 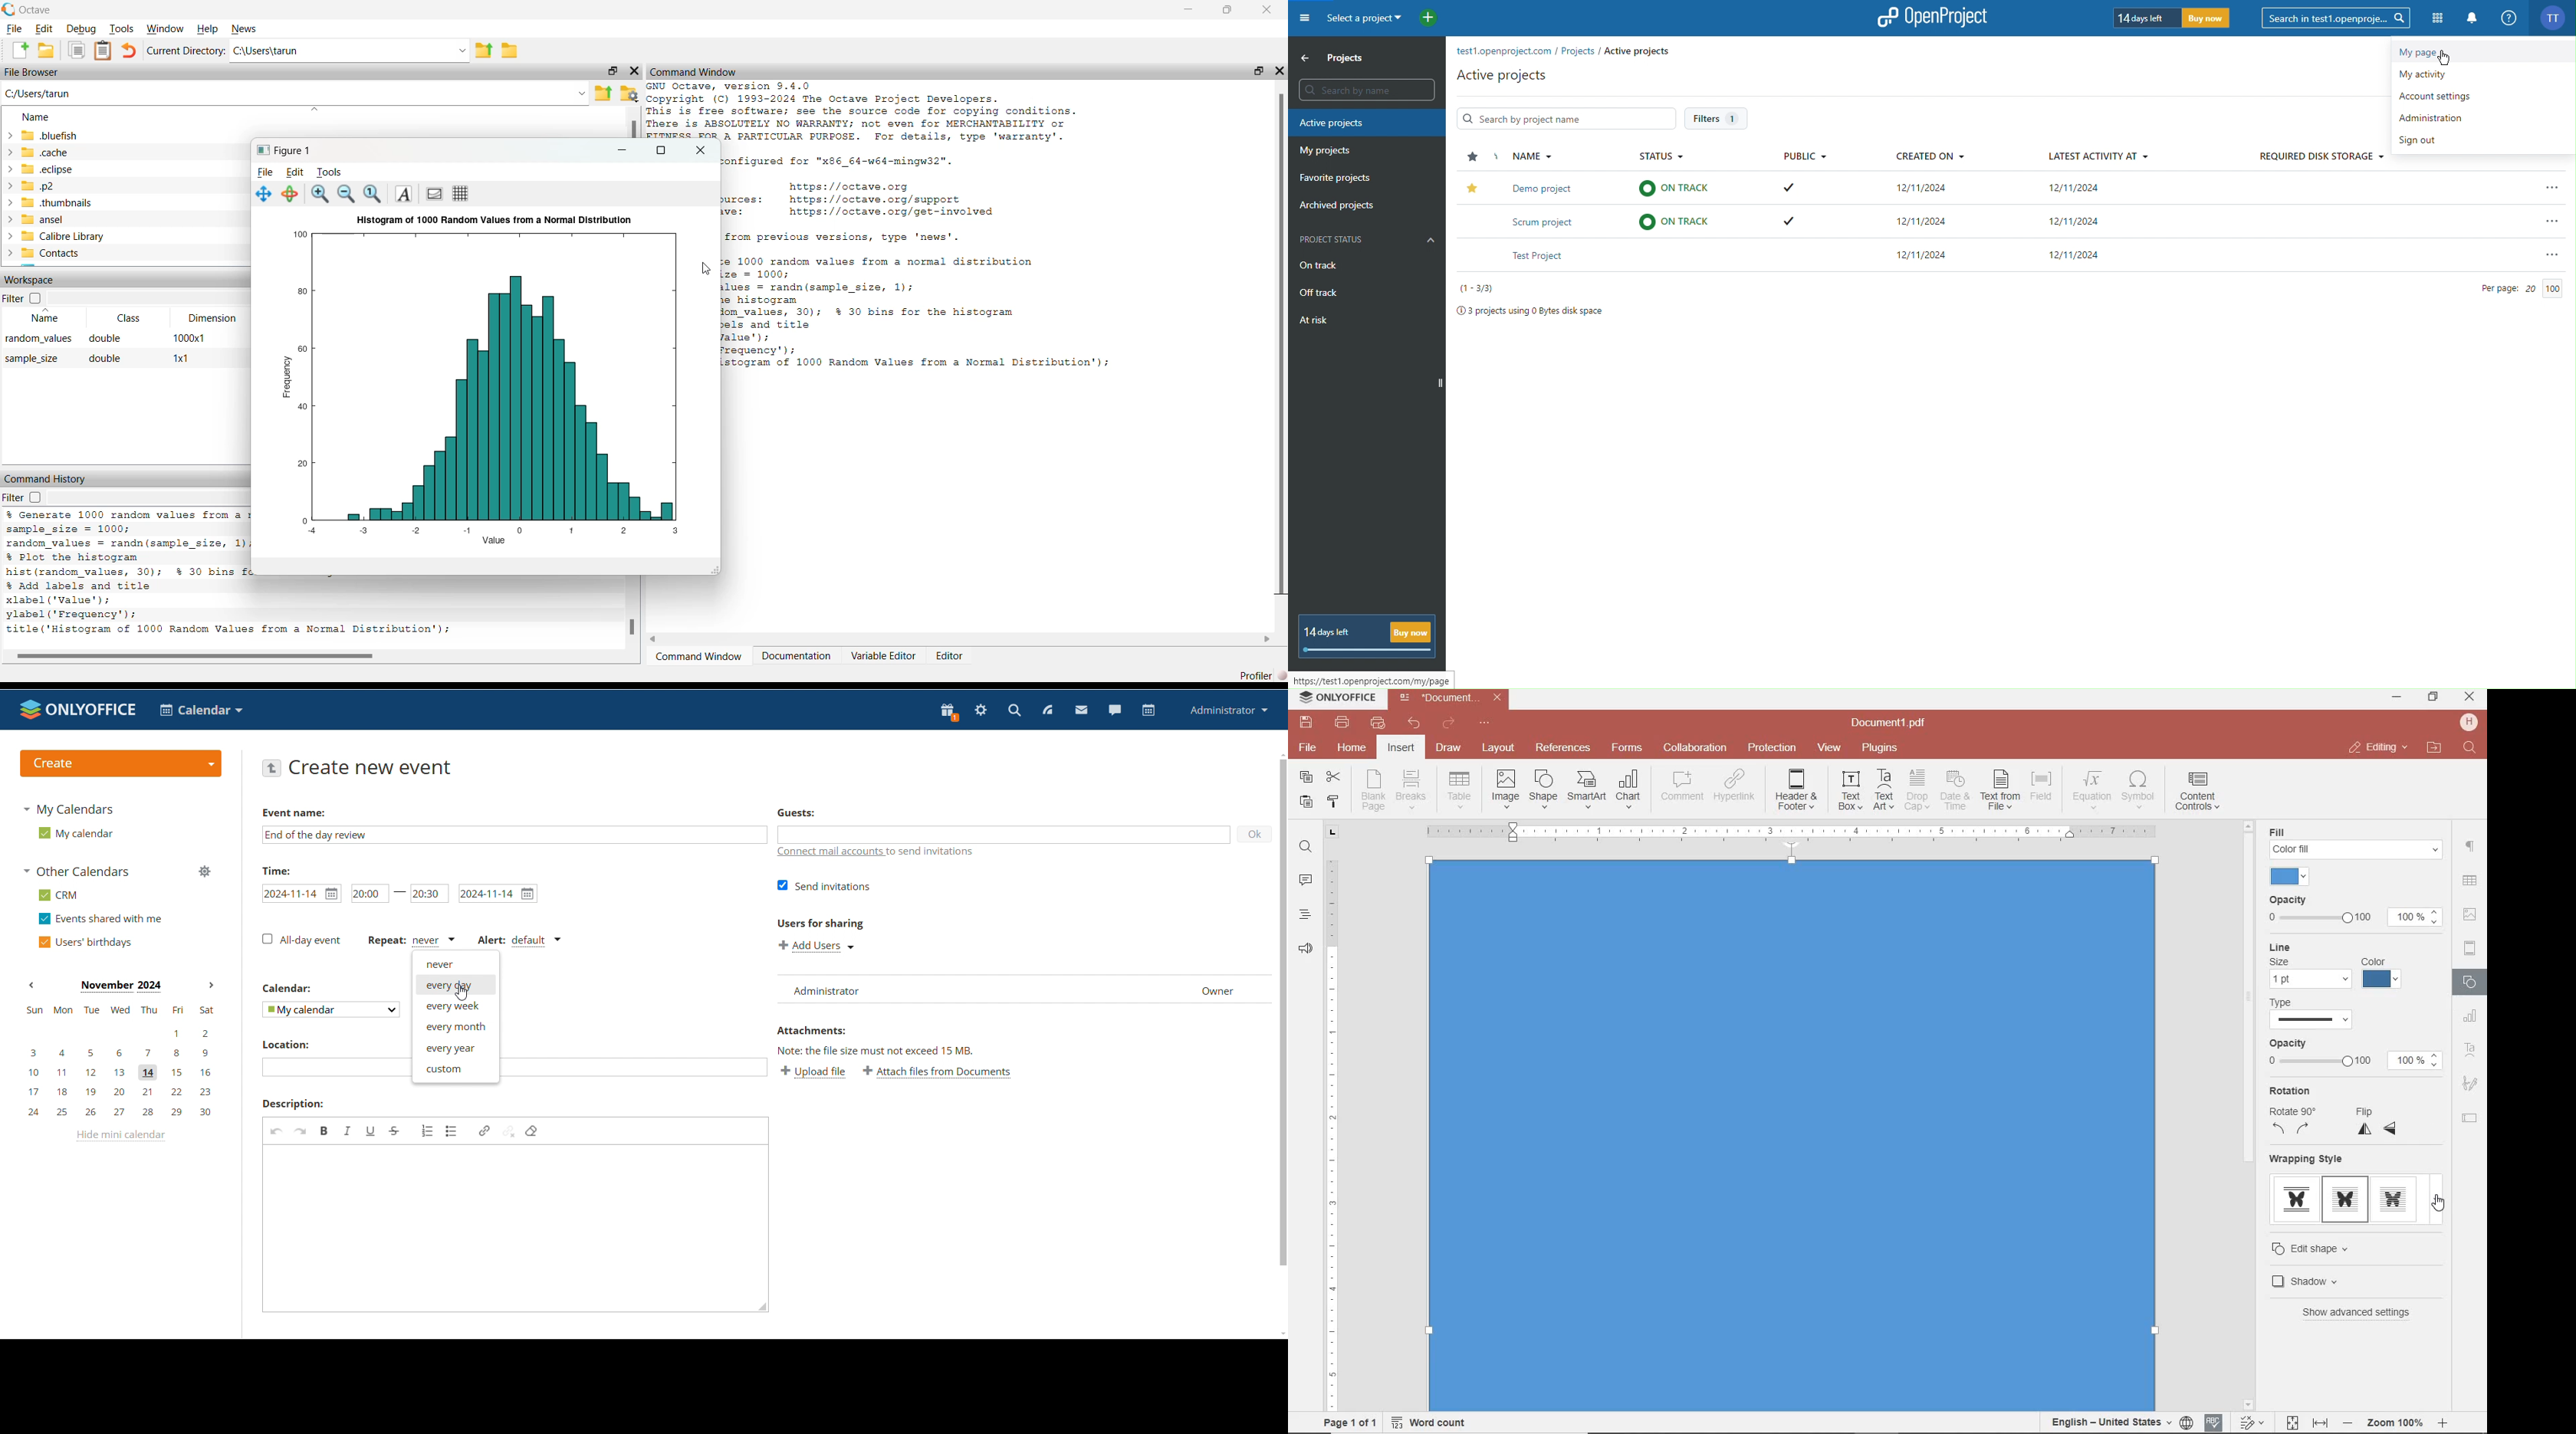 What do you see at coordinates (1587, 789) in the screenshot?
I see `INSERT SMART ART` at bounding box center [1587, 789].